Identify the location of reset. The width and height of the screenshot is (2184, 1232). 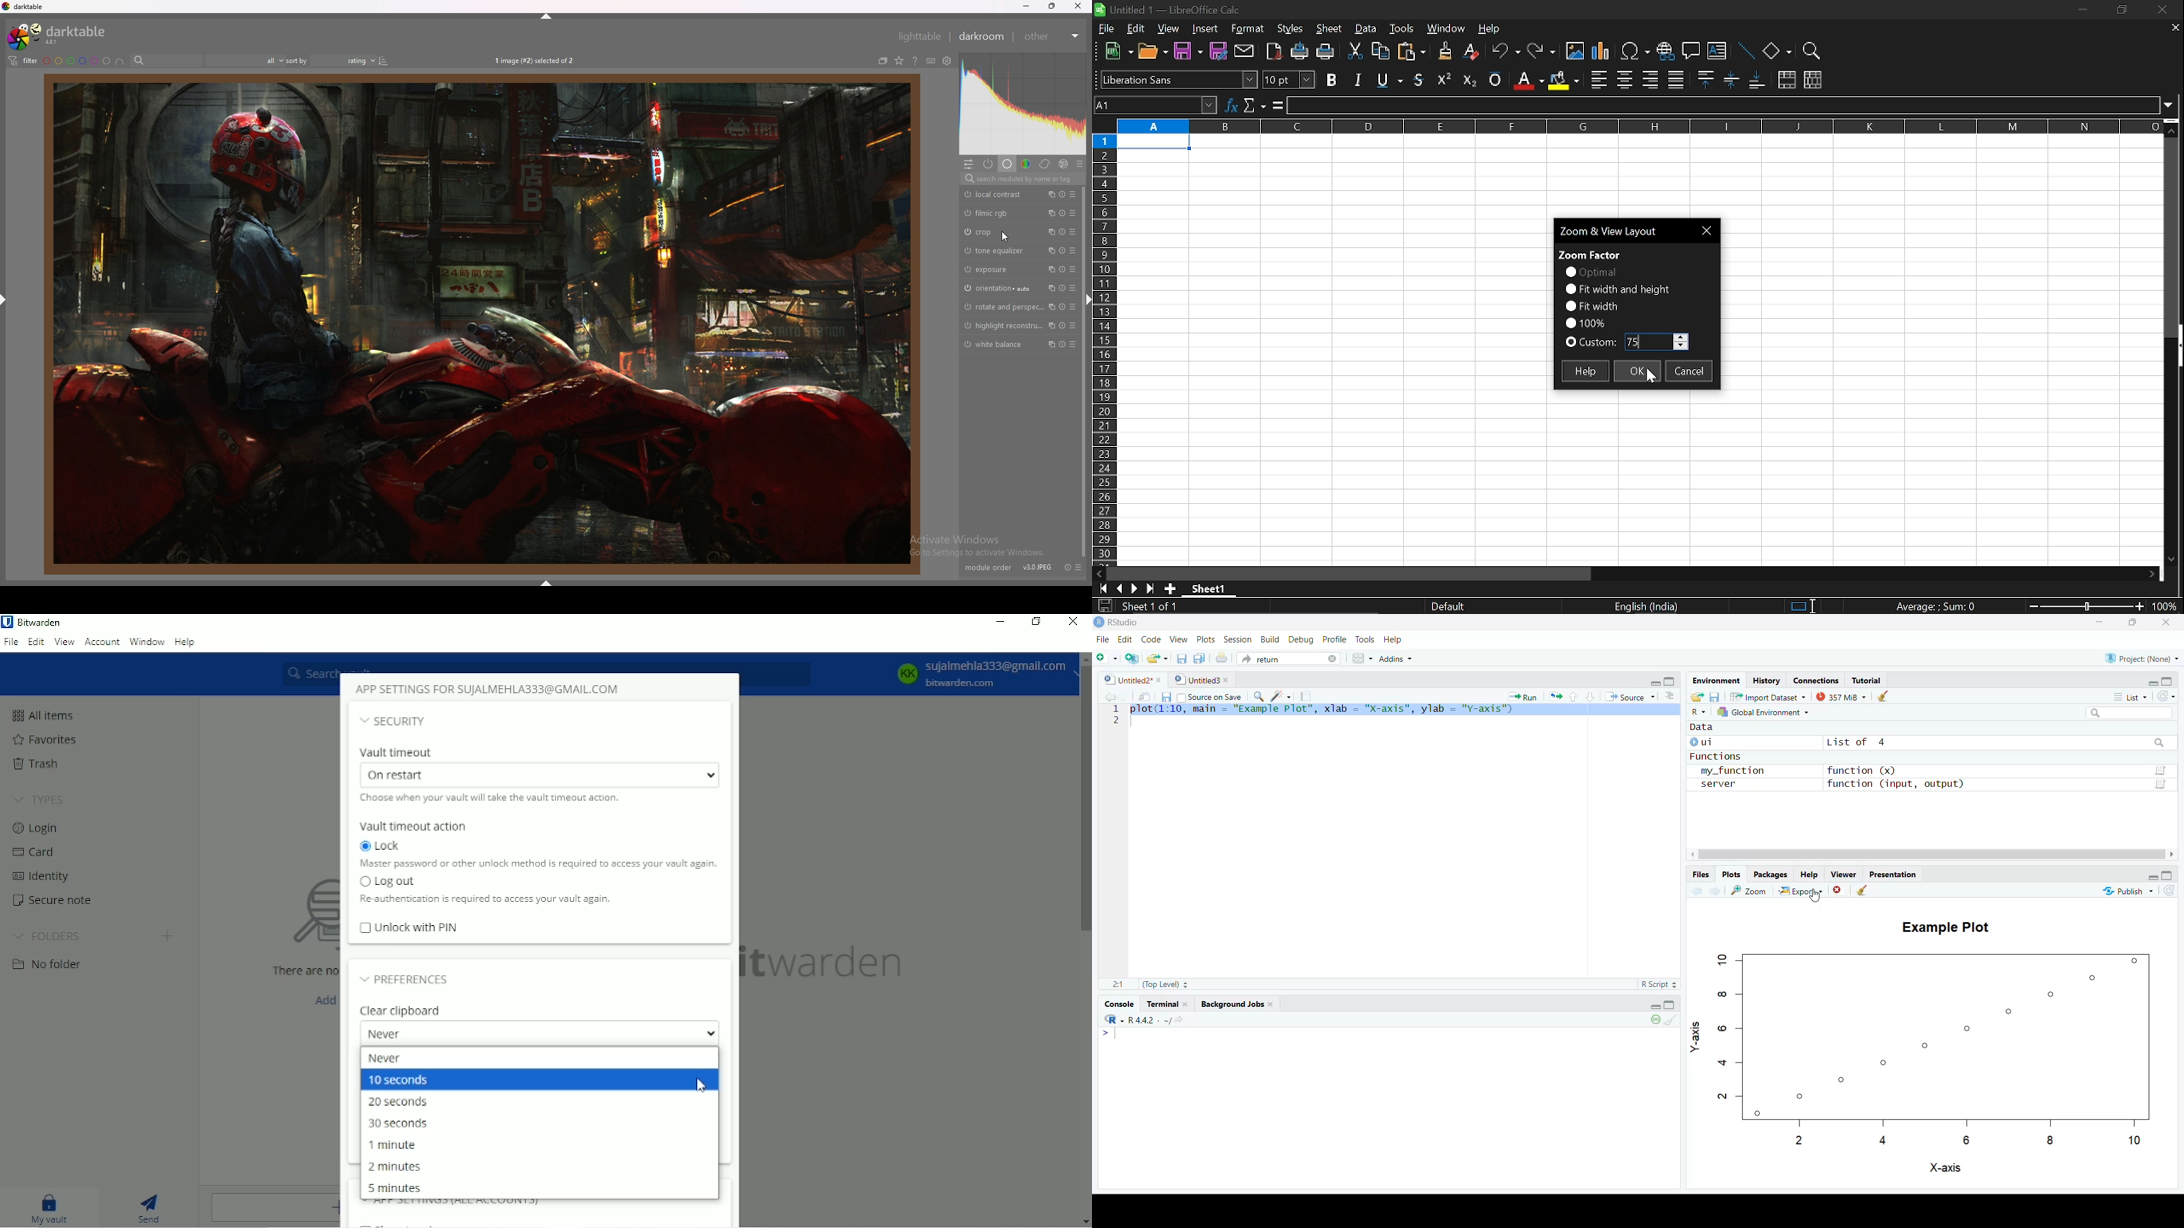
(1064, 251).